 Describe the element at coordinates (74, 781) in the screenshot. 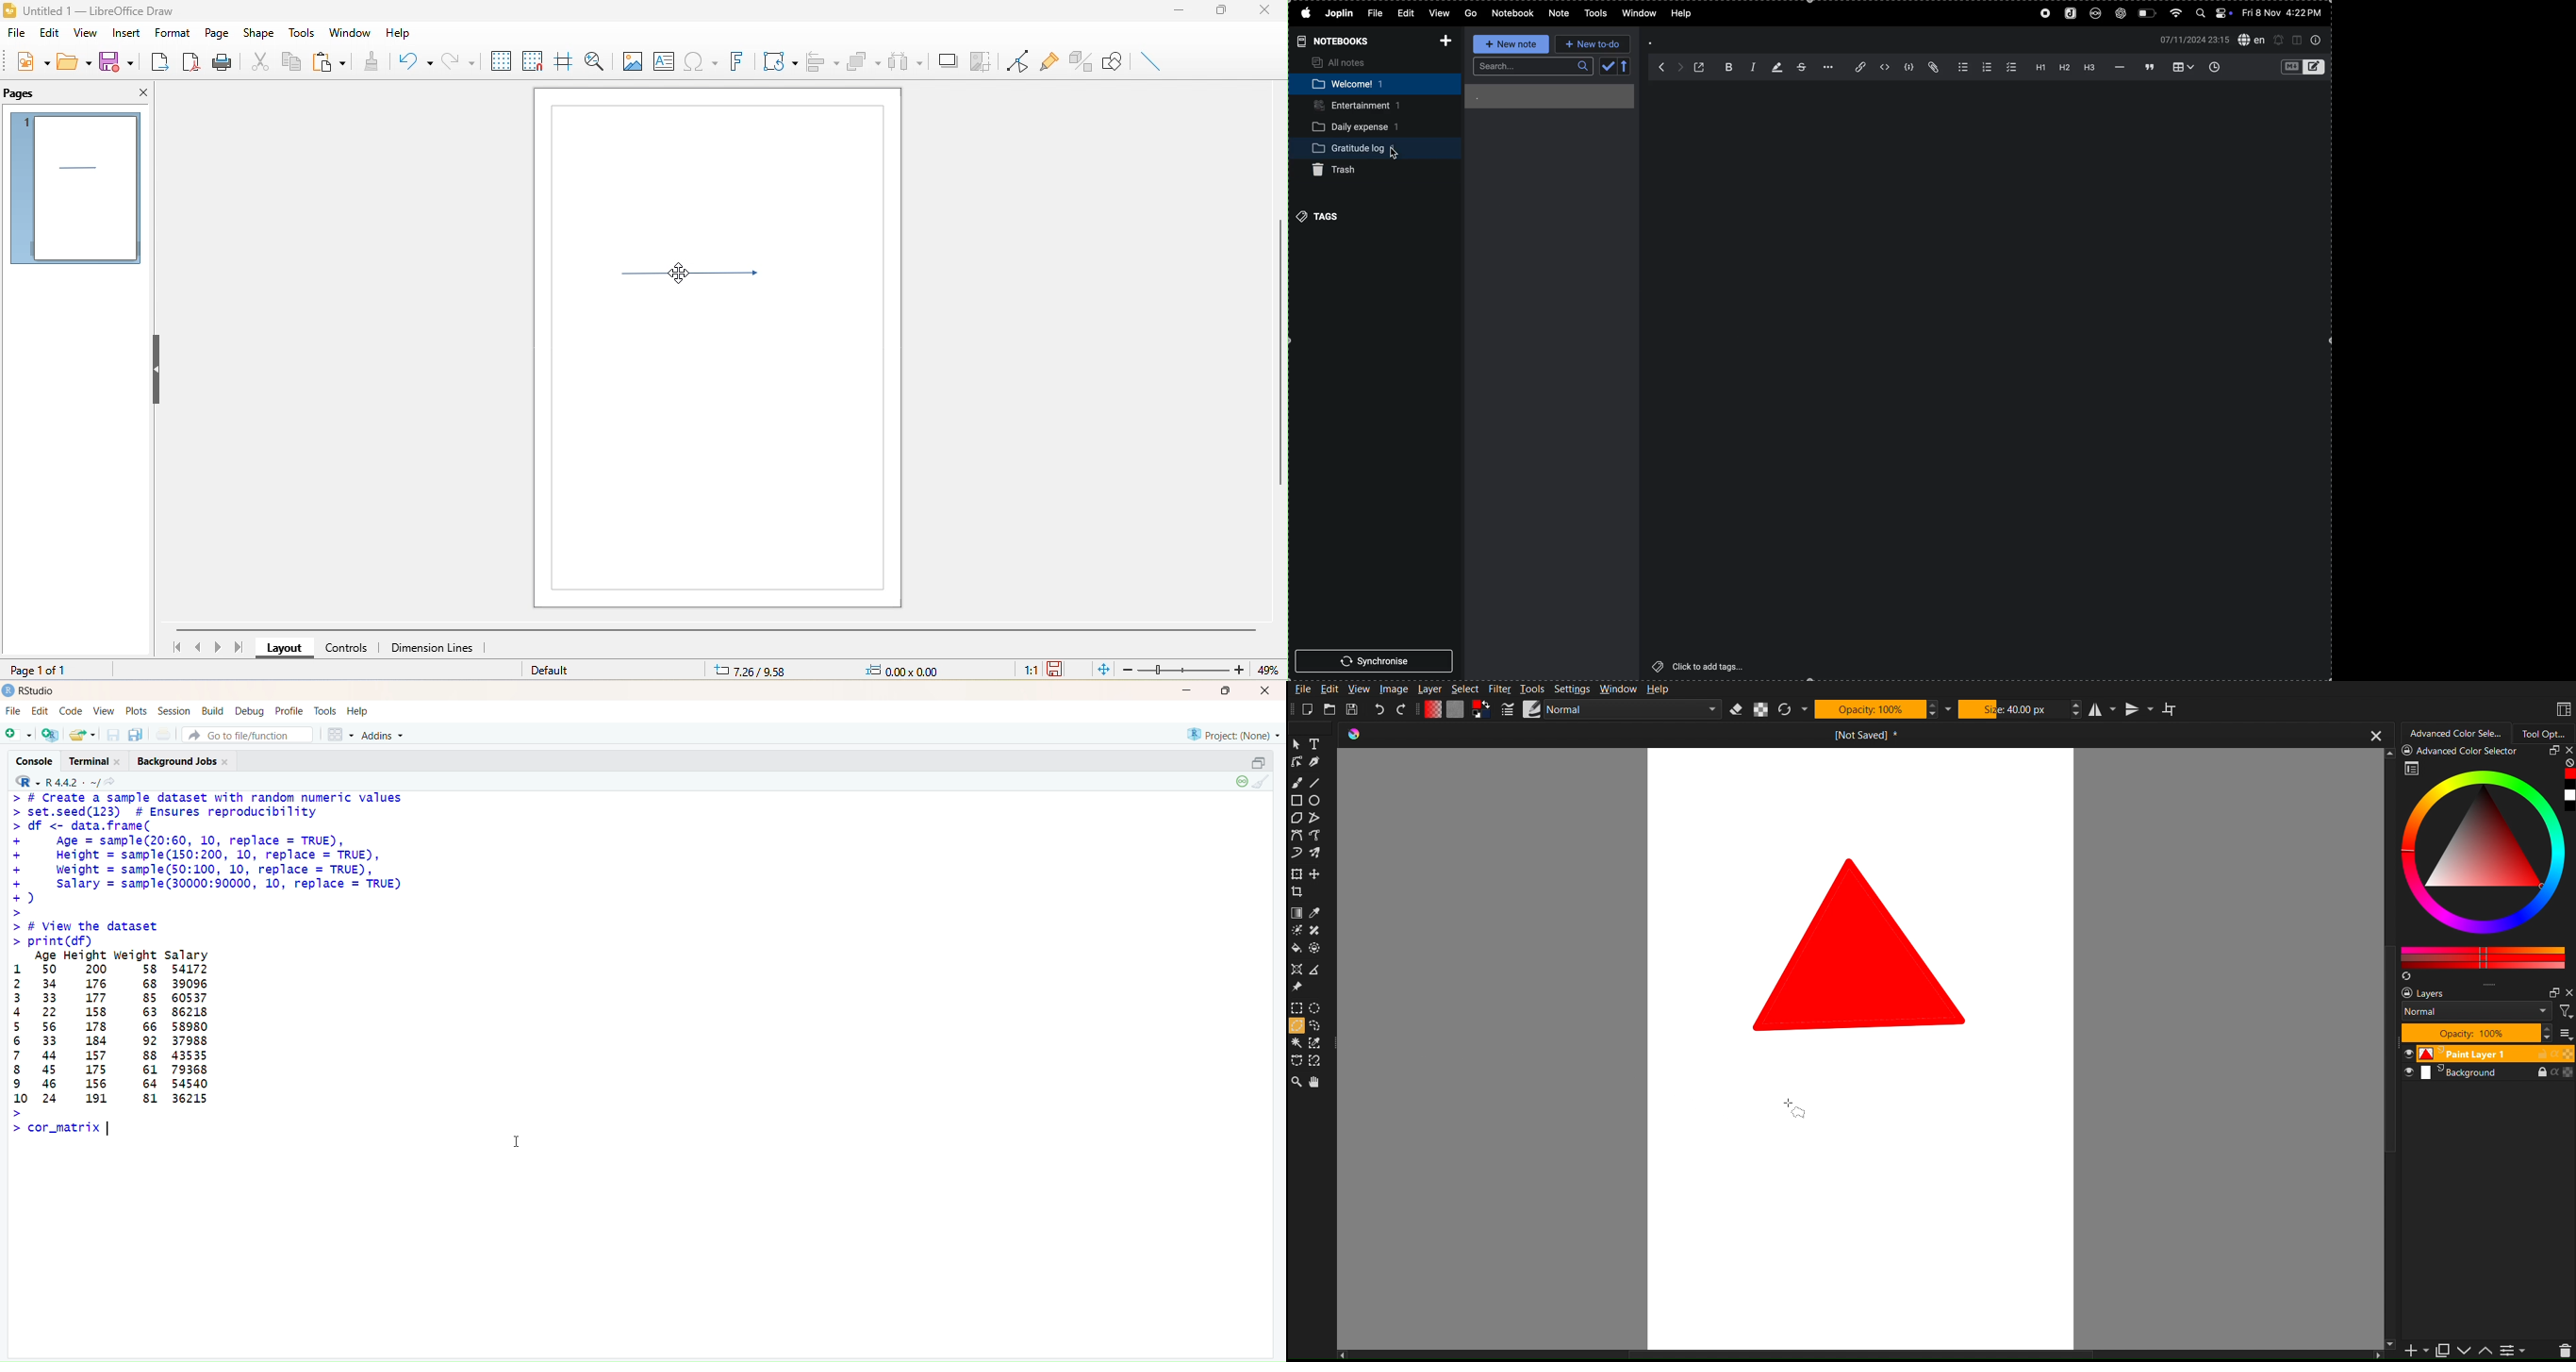

I see `R442/ ~/` at that location.